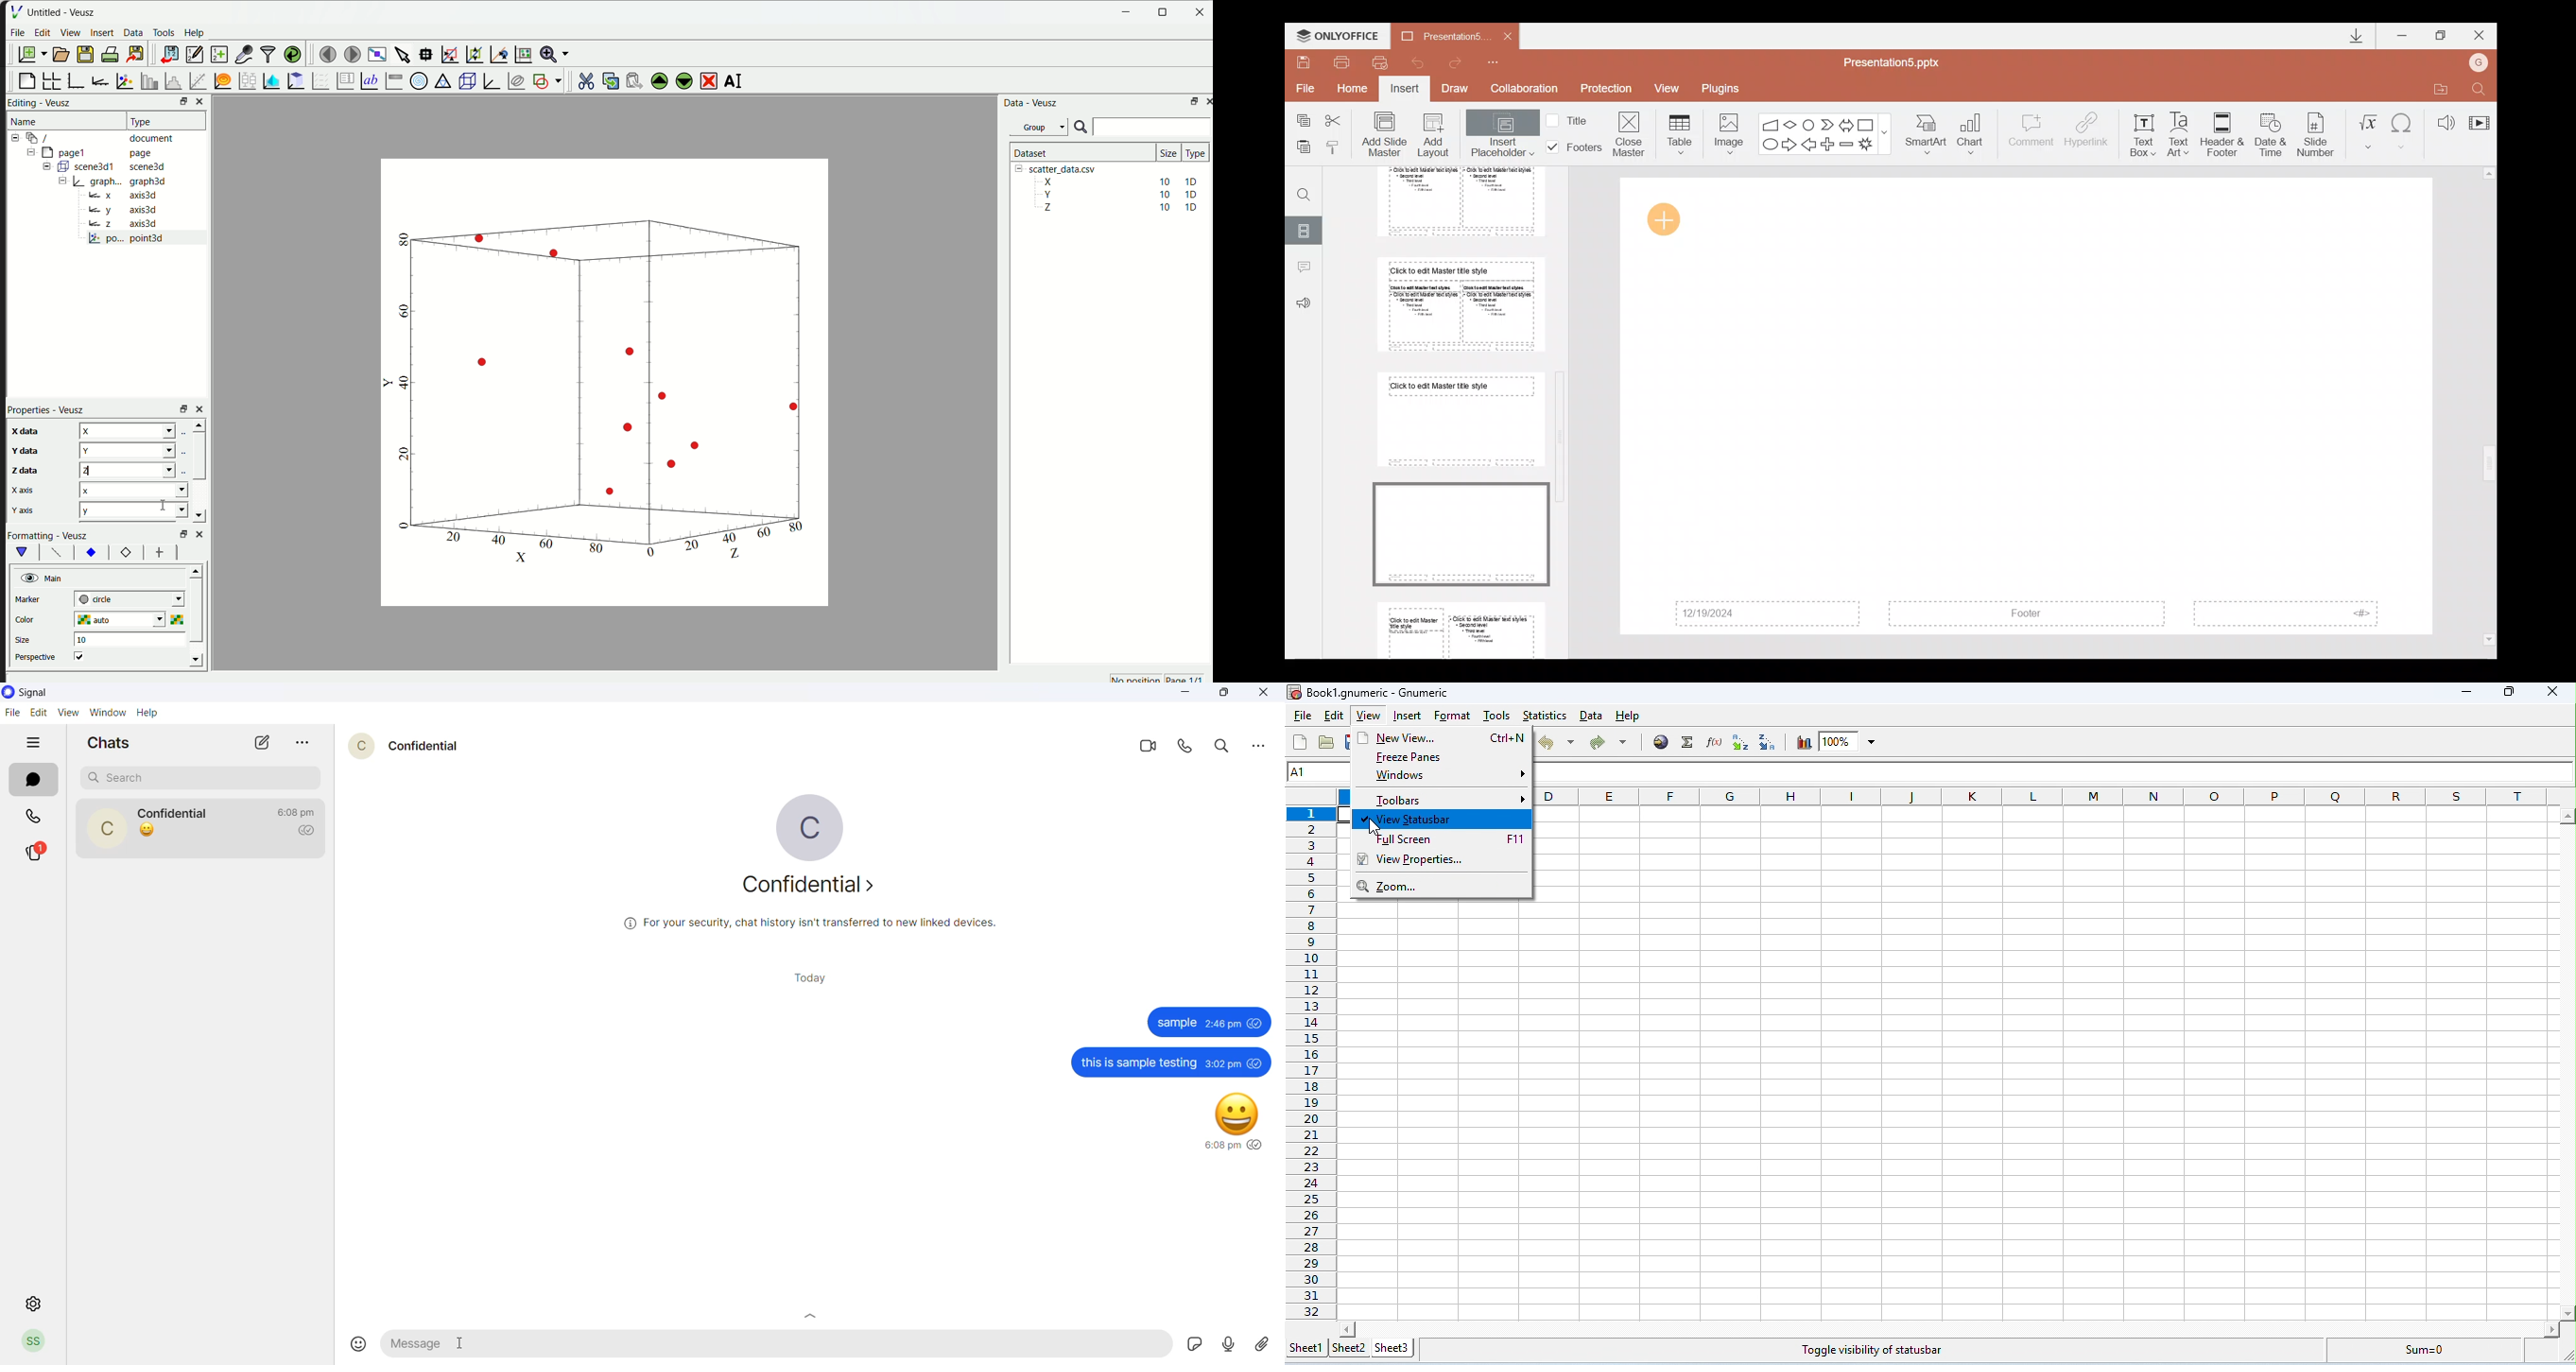  Describe the element at coordinates (219, 53) in the screenshot. I see `create a new dataset` at that location.